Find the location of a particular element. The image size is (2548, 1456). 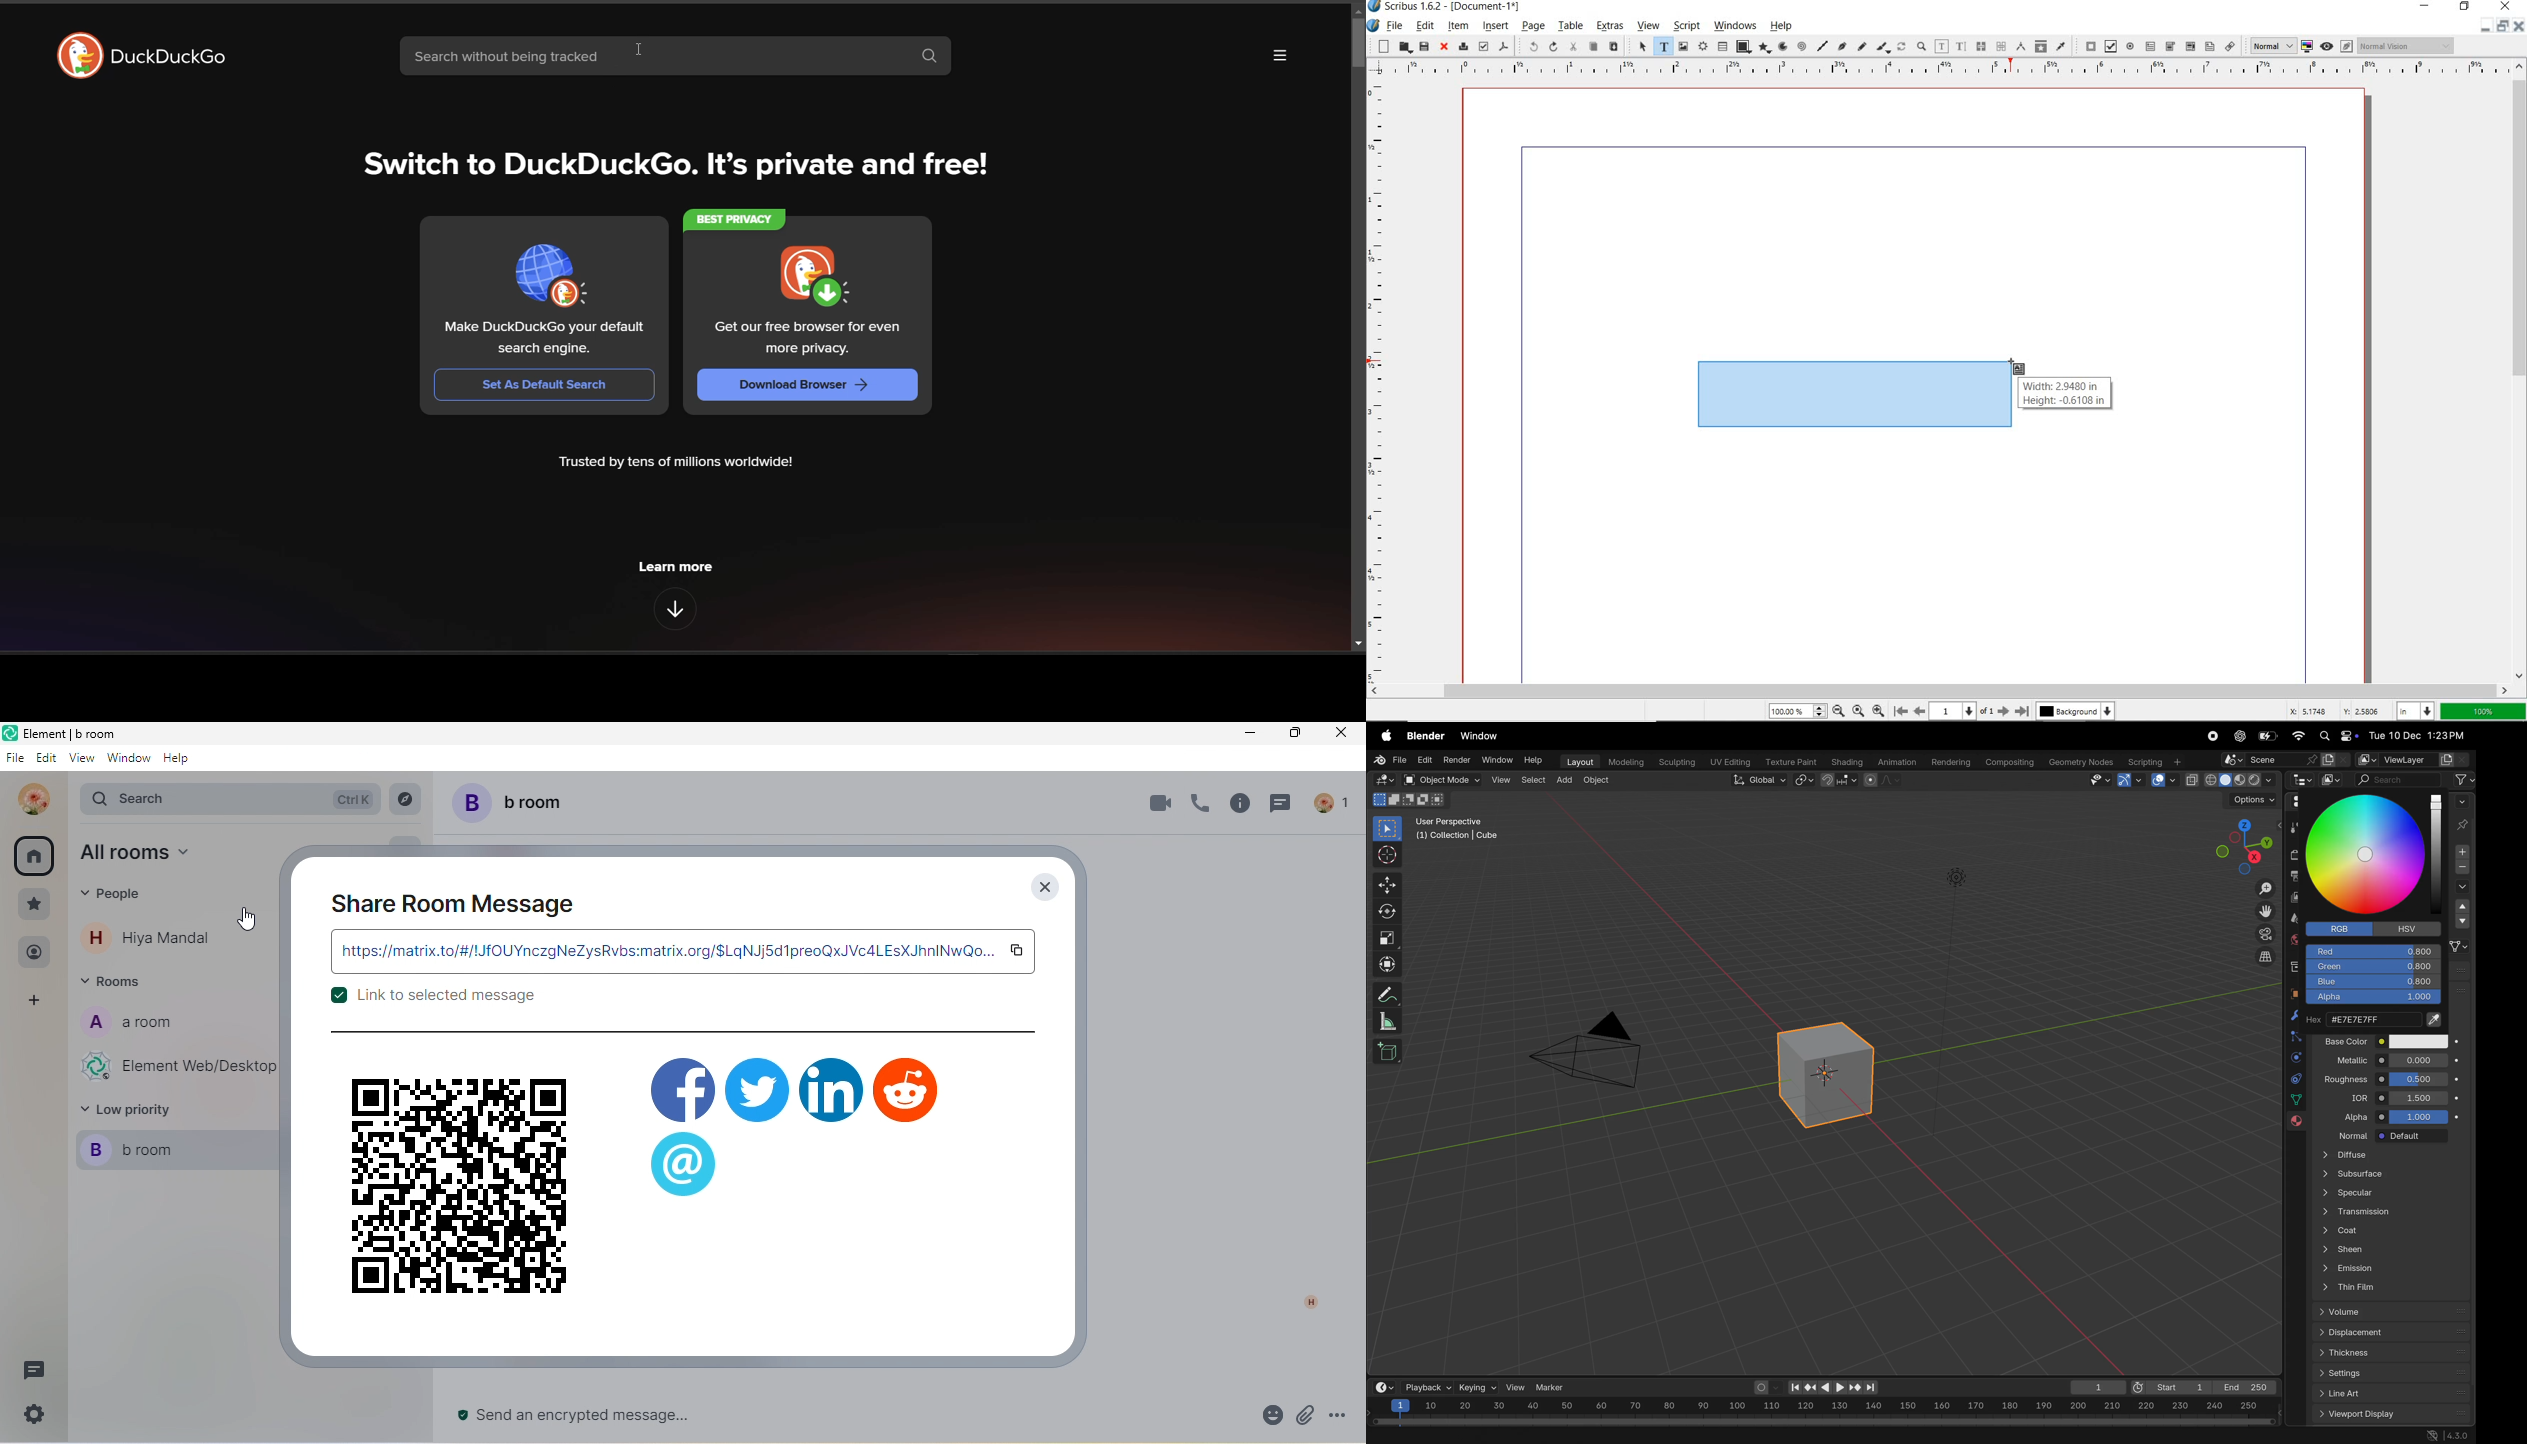

Next page is located at coordinates (2003, 711).